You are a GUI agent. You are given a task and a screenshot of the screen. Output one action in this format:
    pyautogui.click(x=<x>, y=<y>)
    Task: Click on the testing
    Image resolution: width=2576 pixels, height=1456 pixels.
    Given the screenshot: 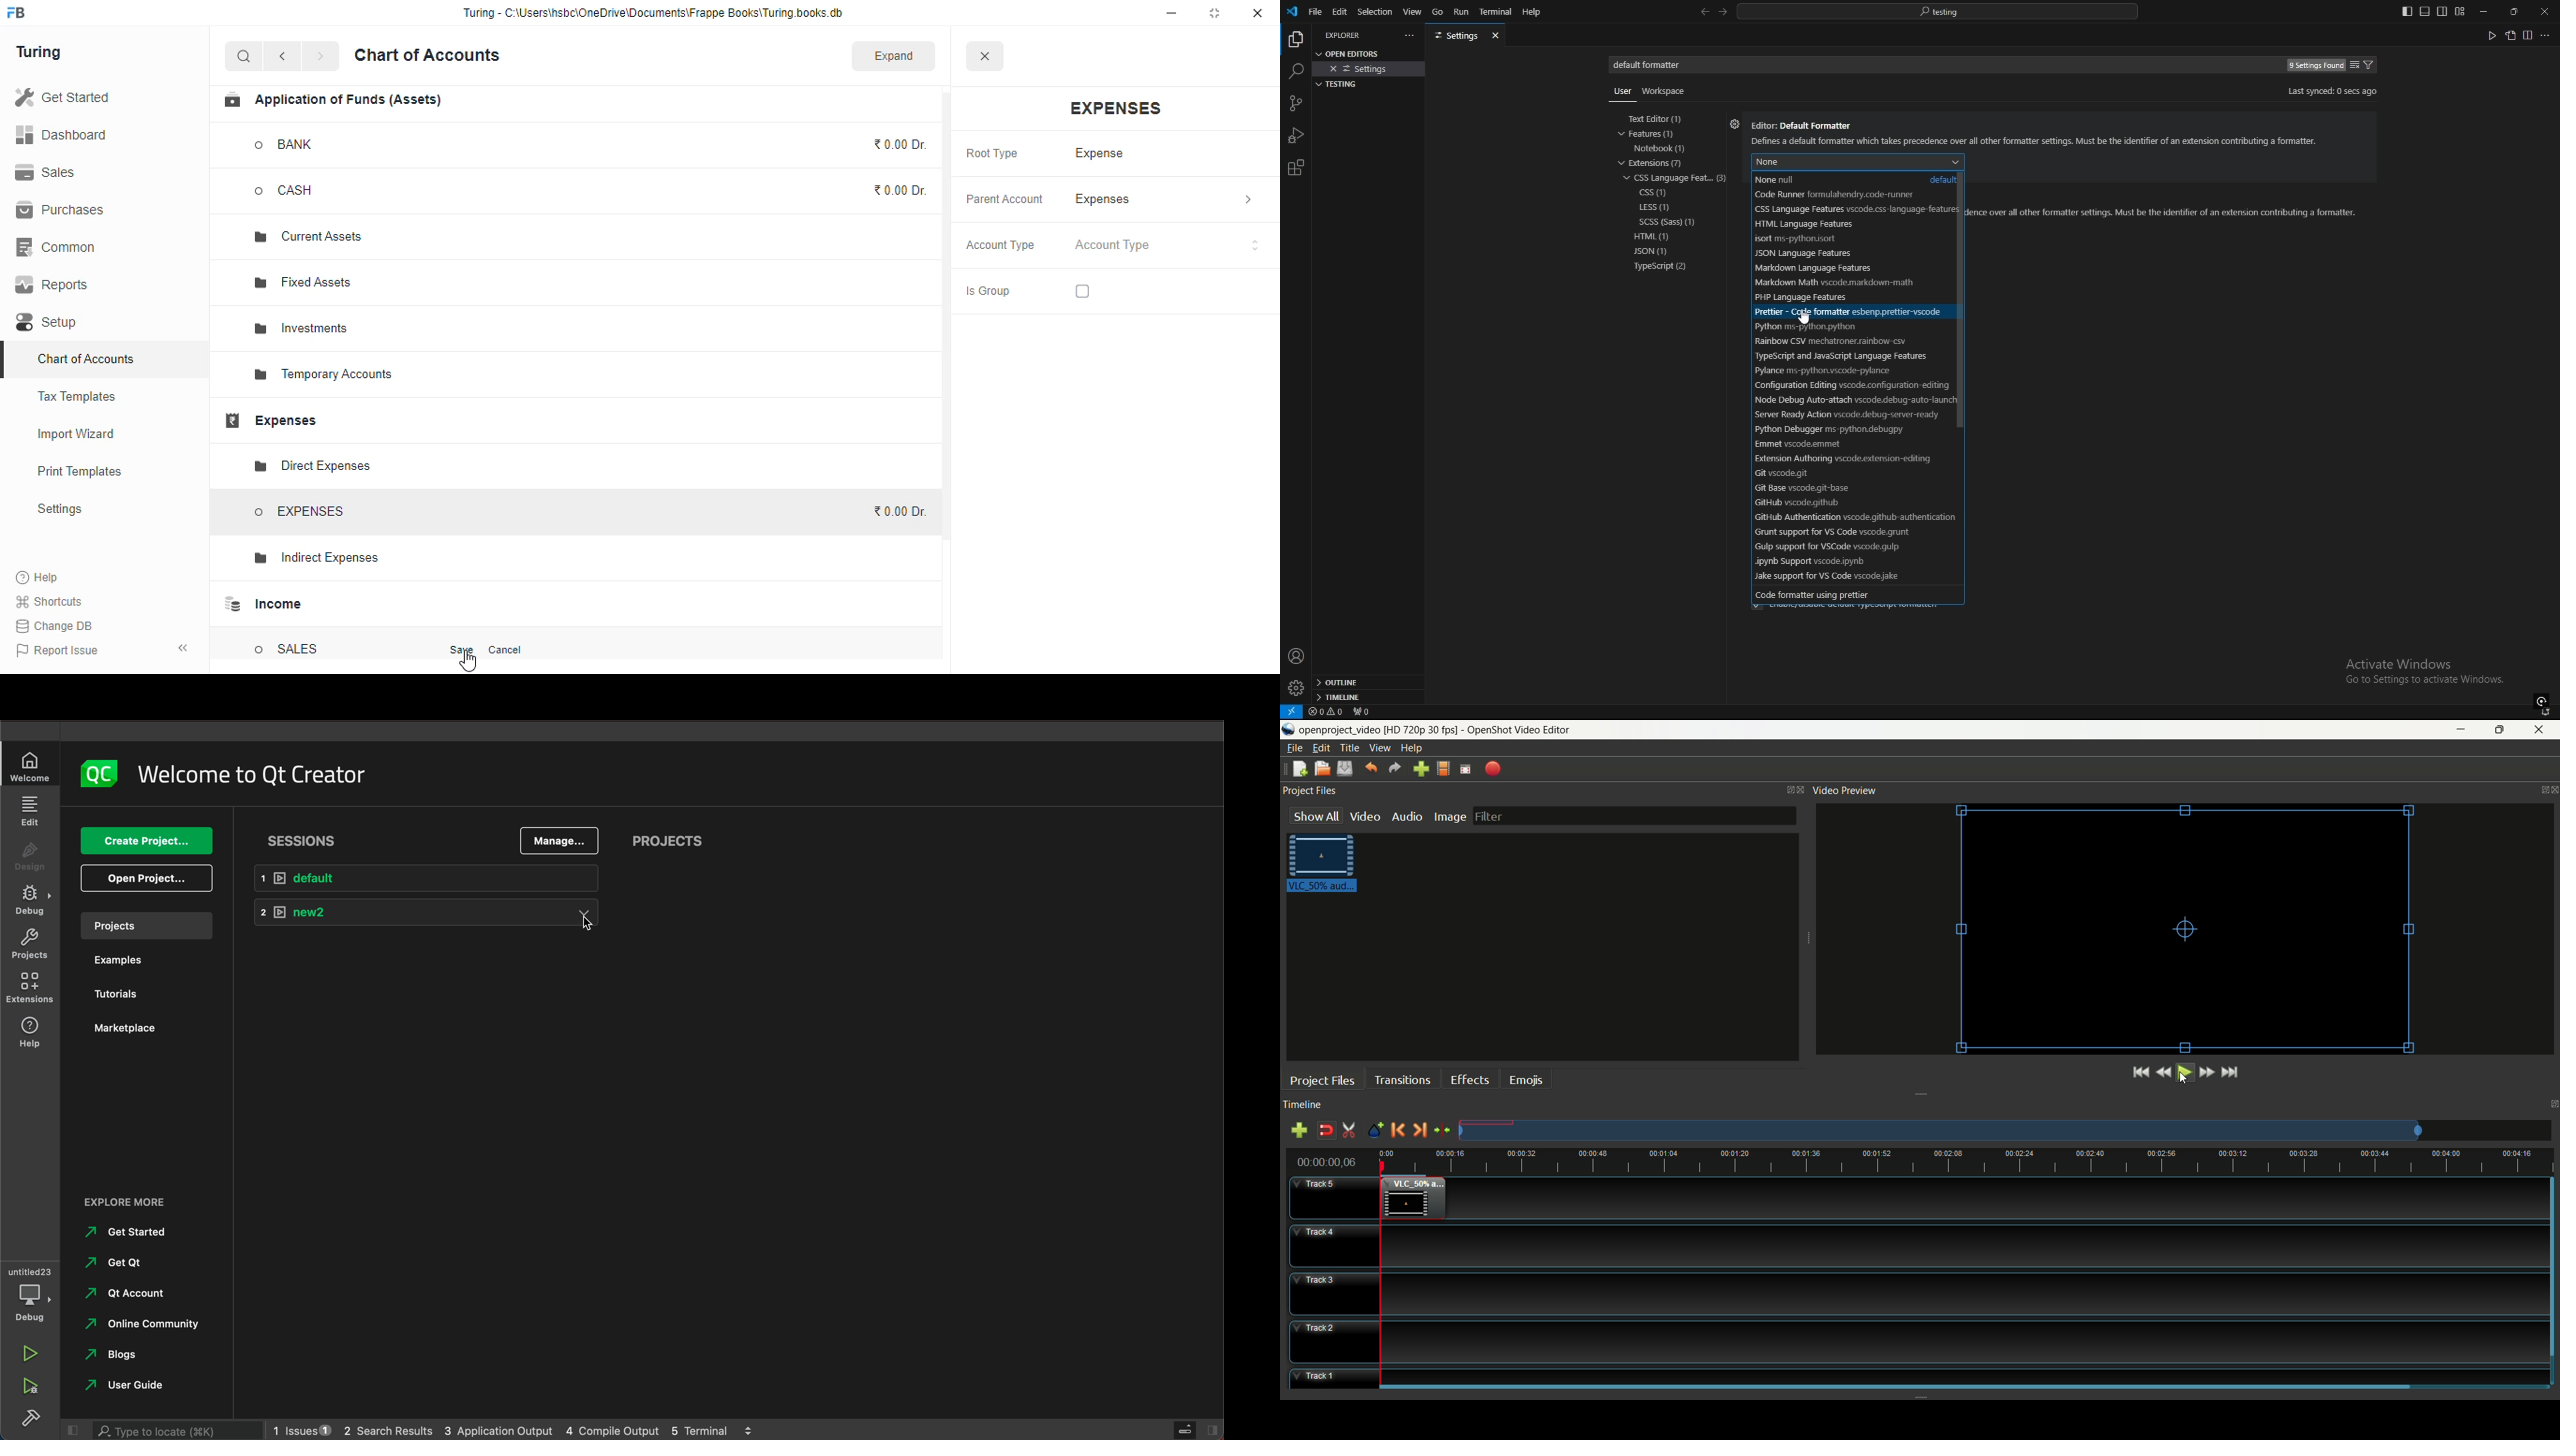 What is the action you would take?
    pyautogui.click(x=1341, y=84)
    